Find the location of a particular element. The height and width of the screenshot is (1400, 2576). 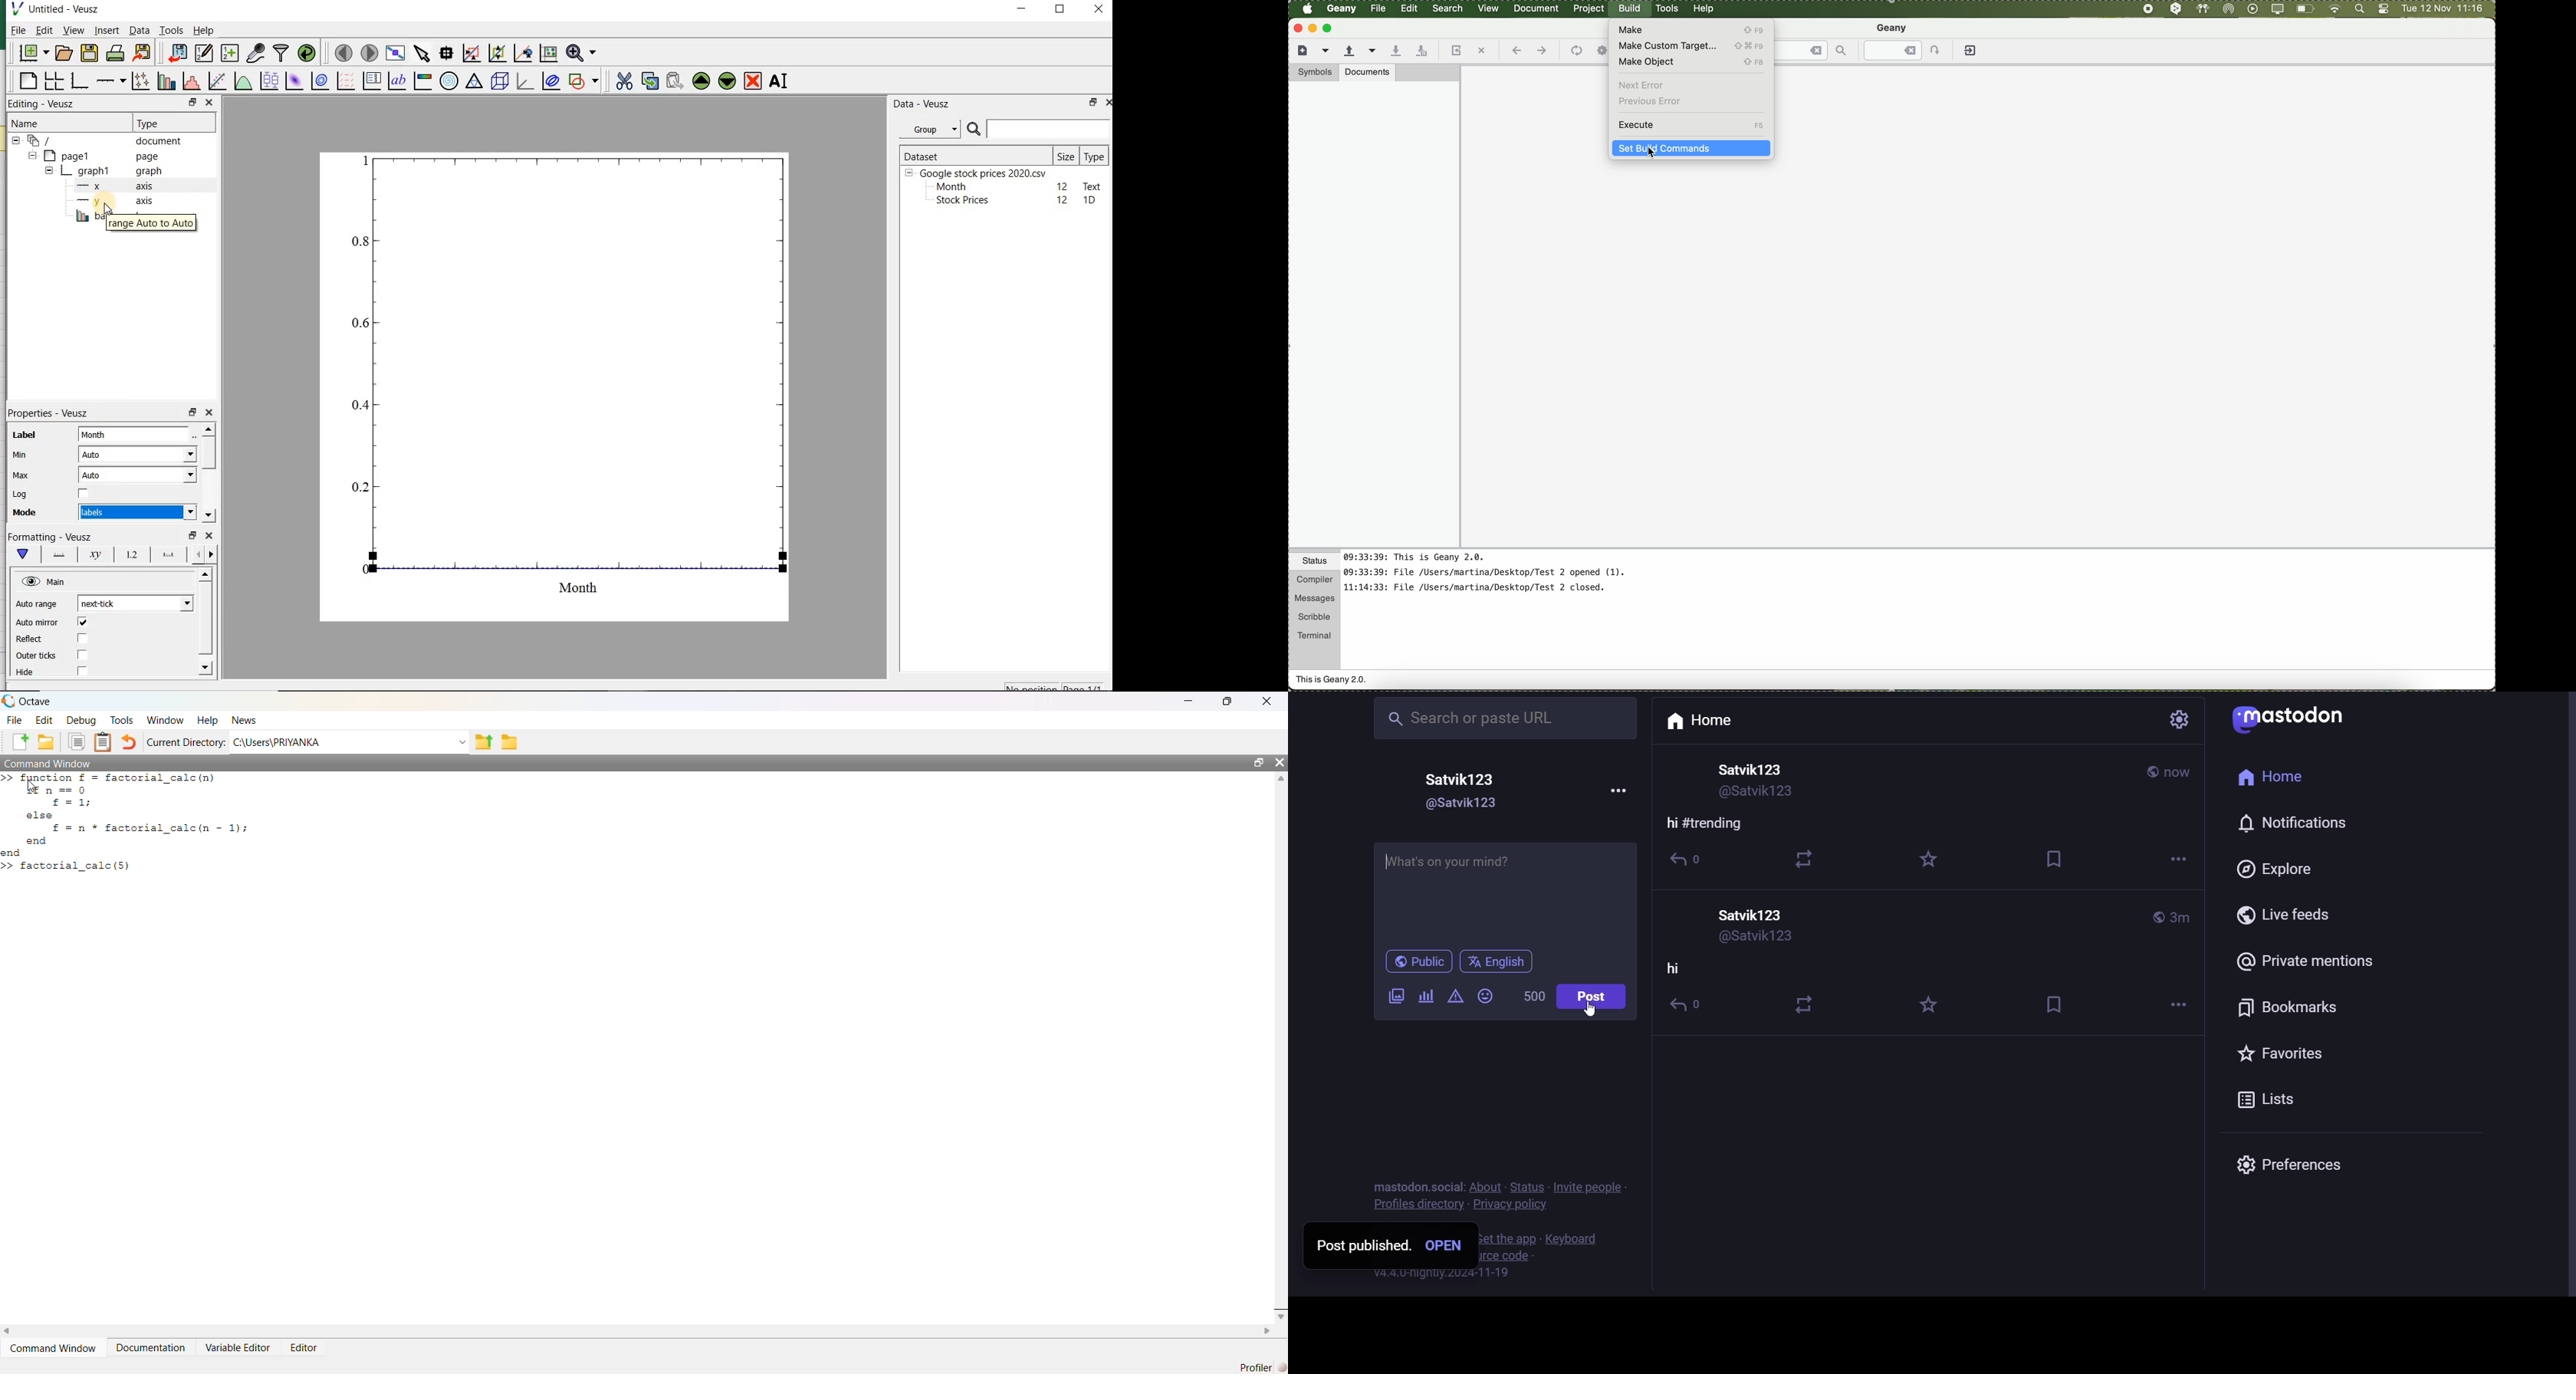

reply is located at coordinates (1688, 1002).